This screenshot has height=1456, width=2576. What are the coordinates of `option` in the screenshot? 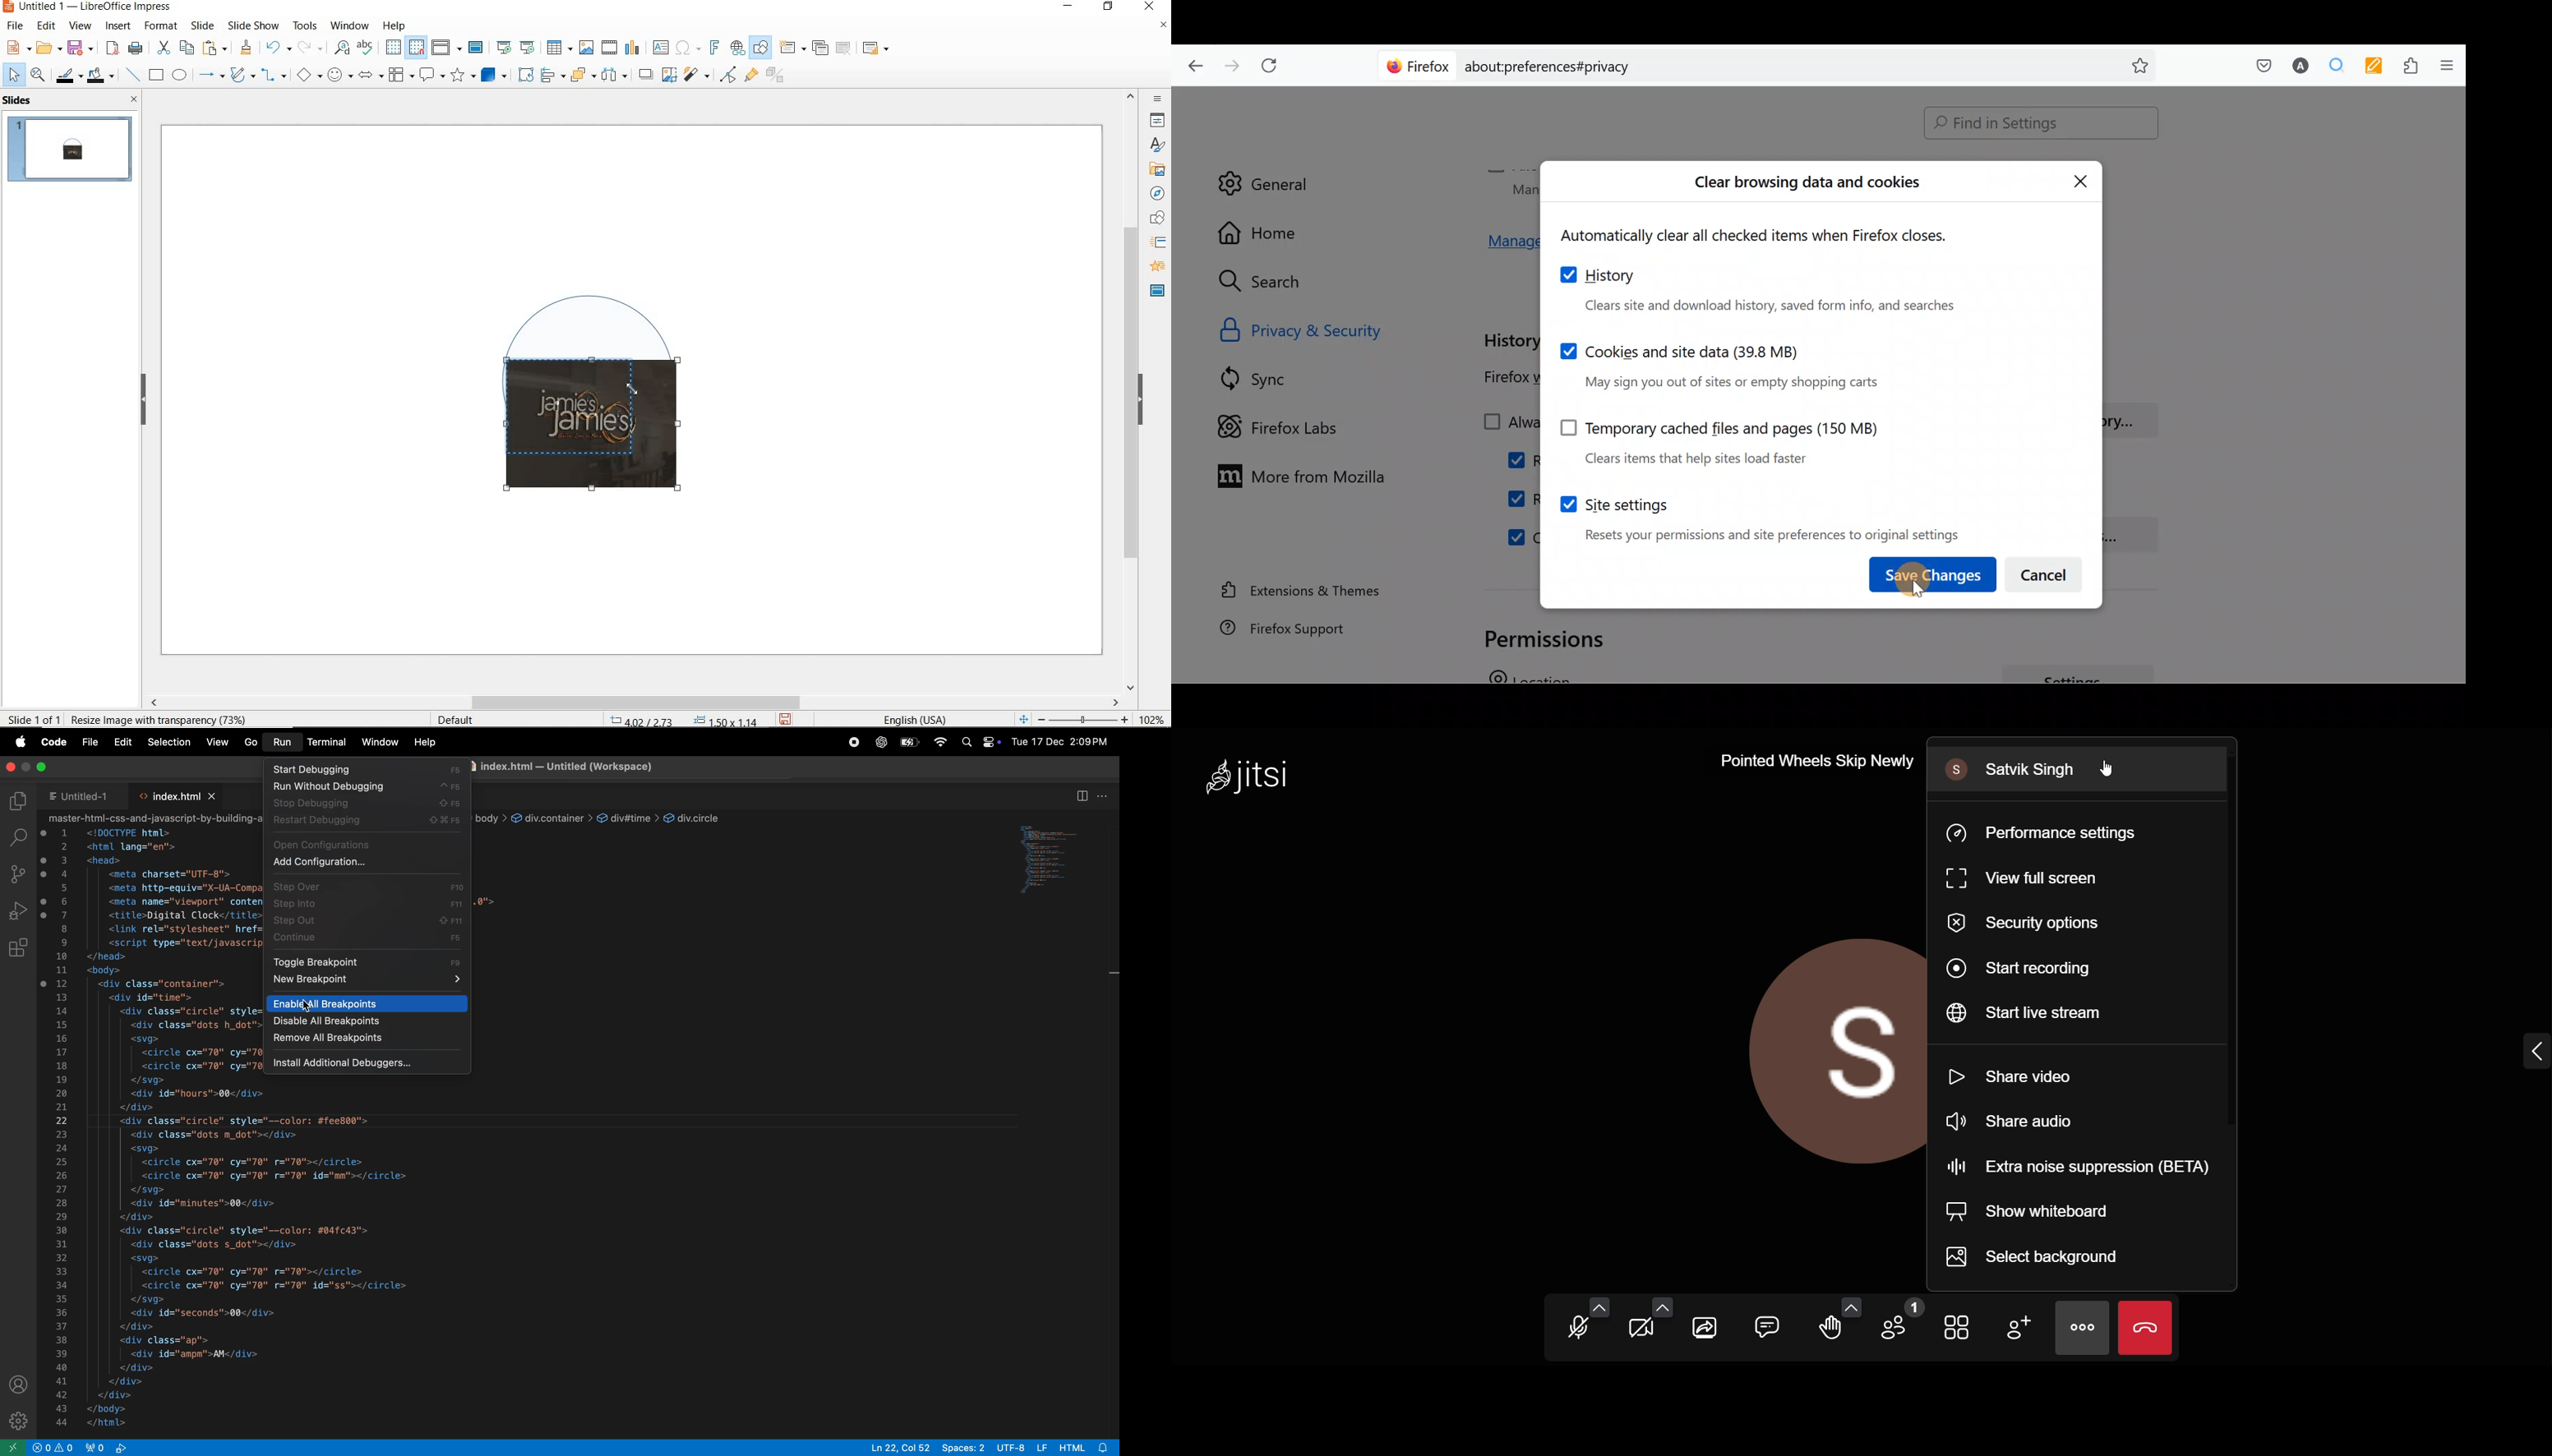 It's located at (1104, 794).